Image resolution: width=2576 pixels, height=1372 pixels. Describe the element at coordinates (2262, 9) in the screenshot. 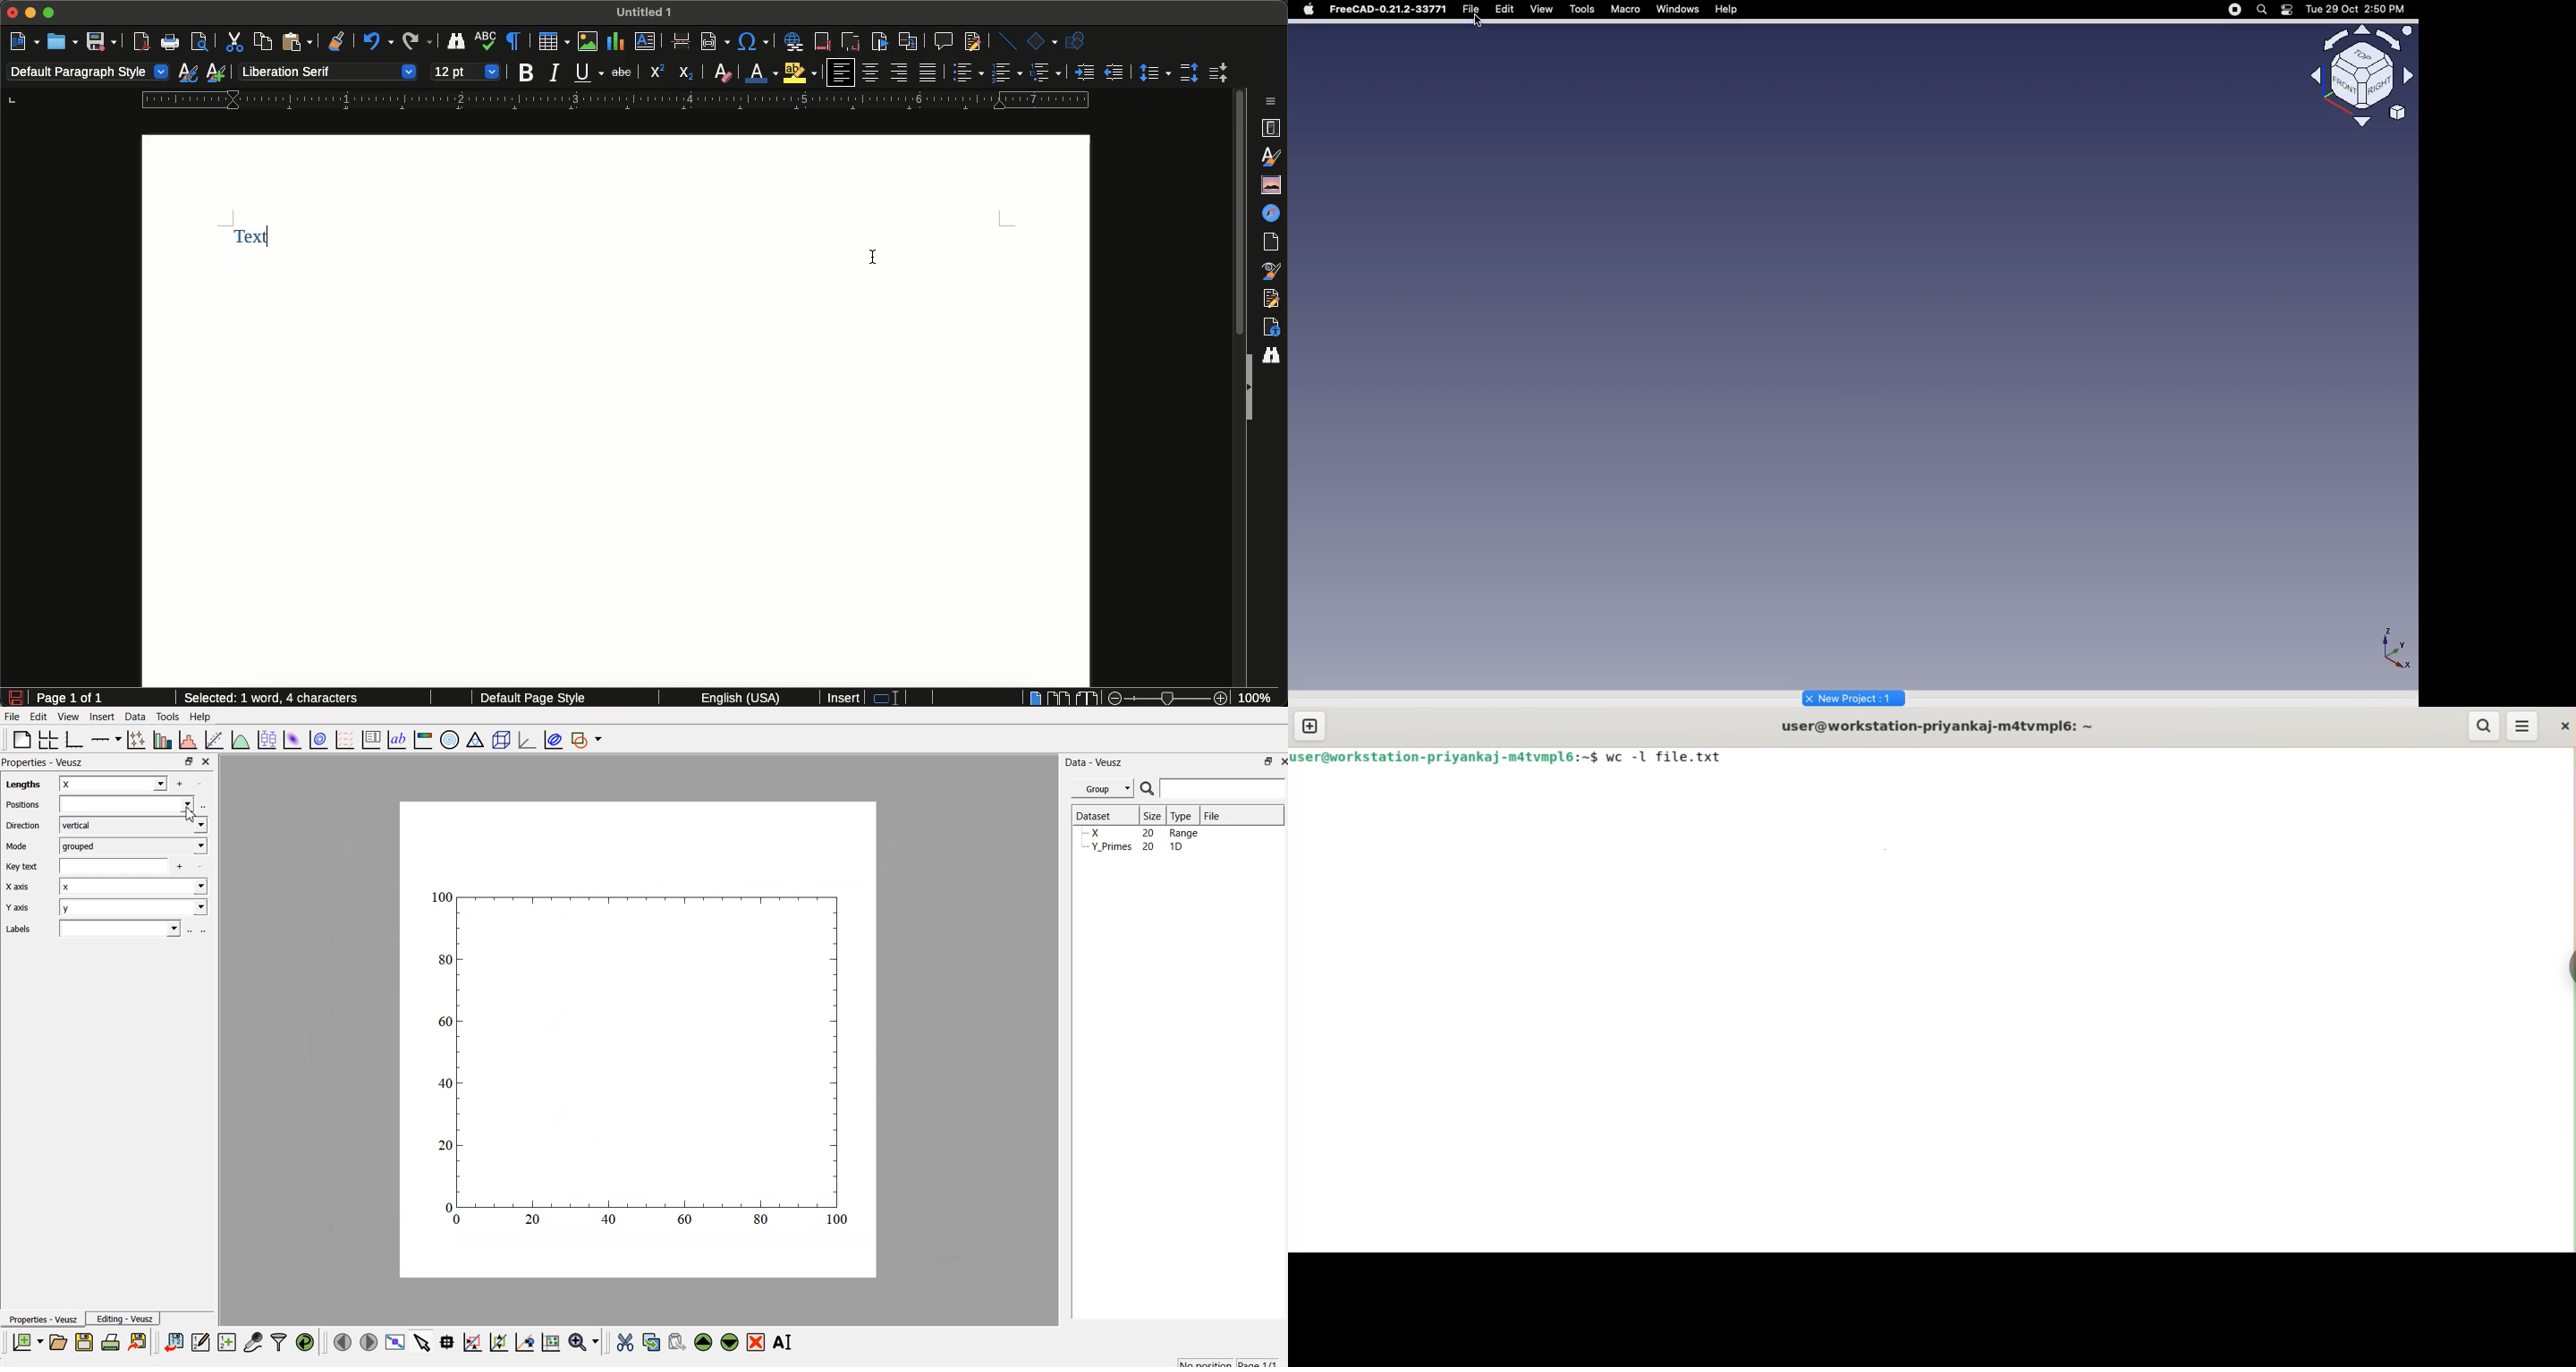

I see `Search` at that location.